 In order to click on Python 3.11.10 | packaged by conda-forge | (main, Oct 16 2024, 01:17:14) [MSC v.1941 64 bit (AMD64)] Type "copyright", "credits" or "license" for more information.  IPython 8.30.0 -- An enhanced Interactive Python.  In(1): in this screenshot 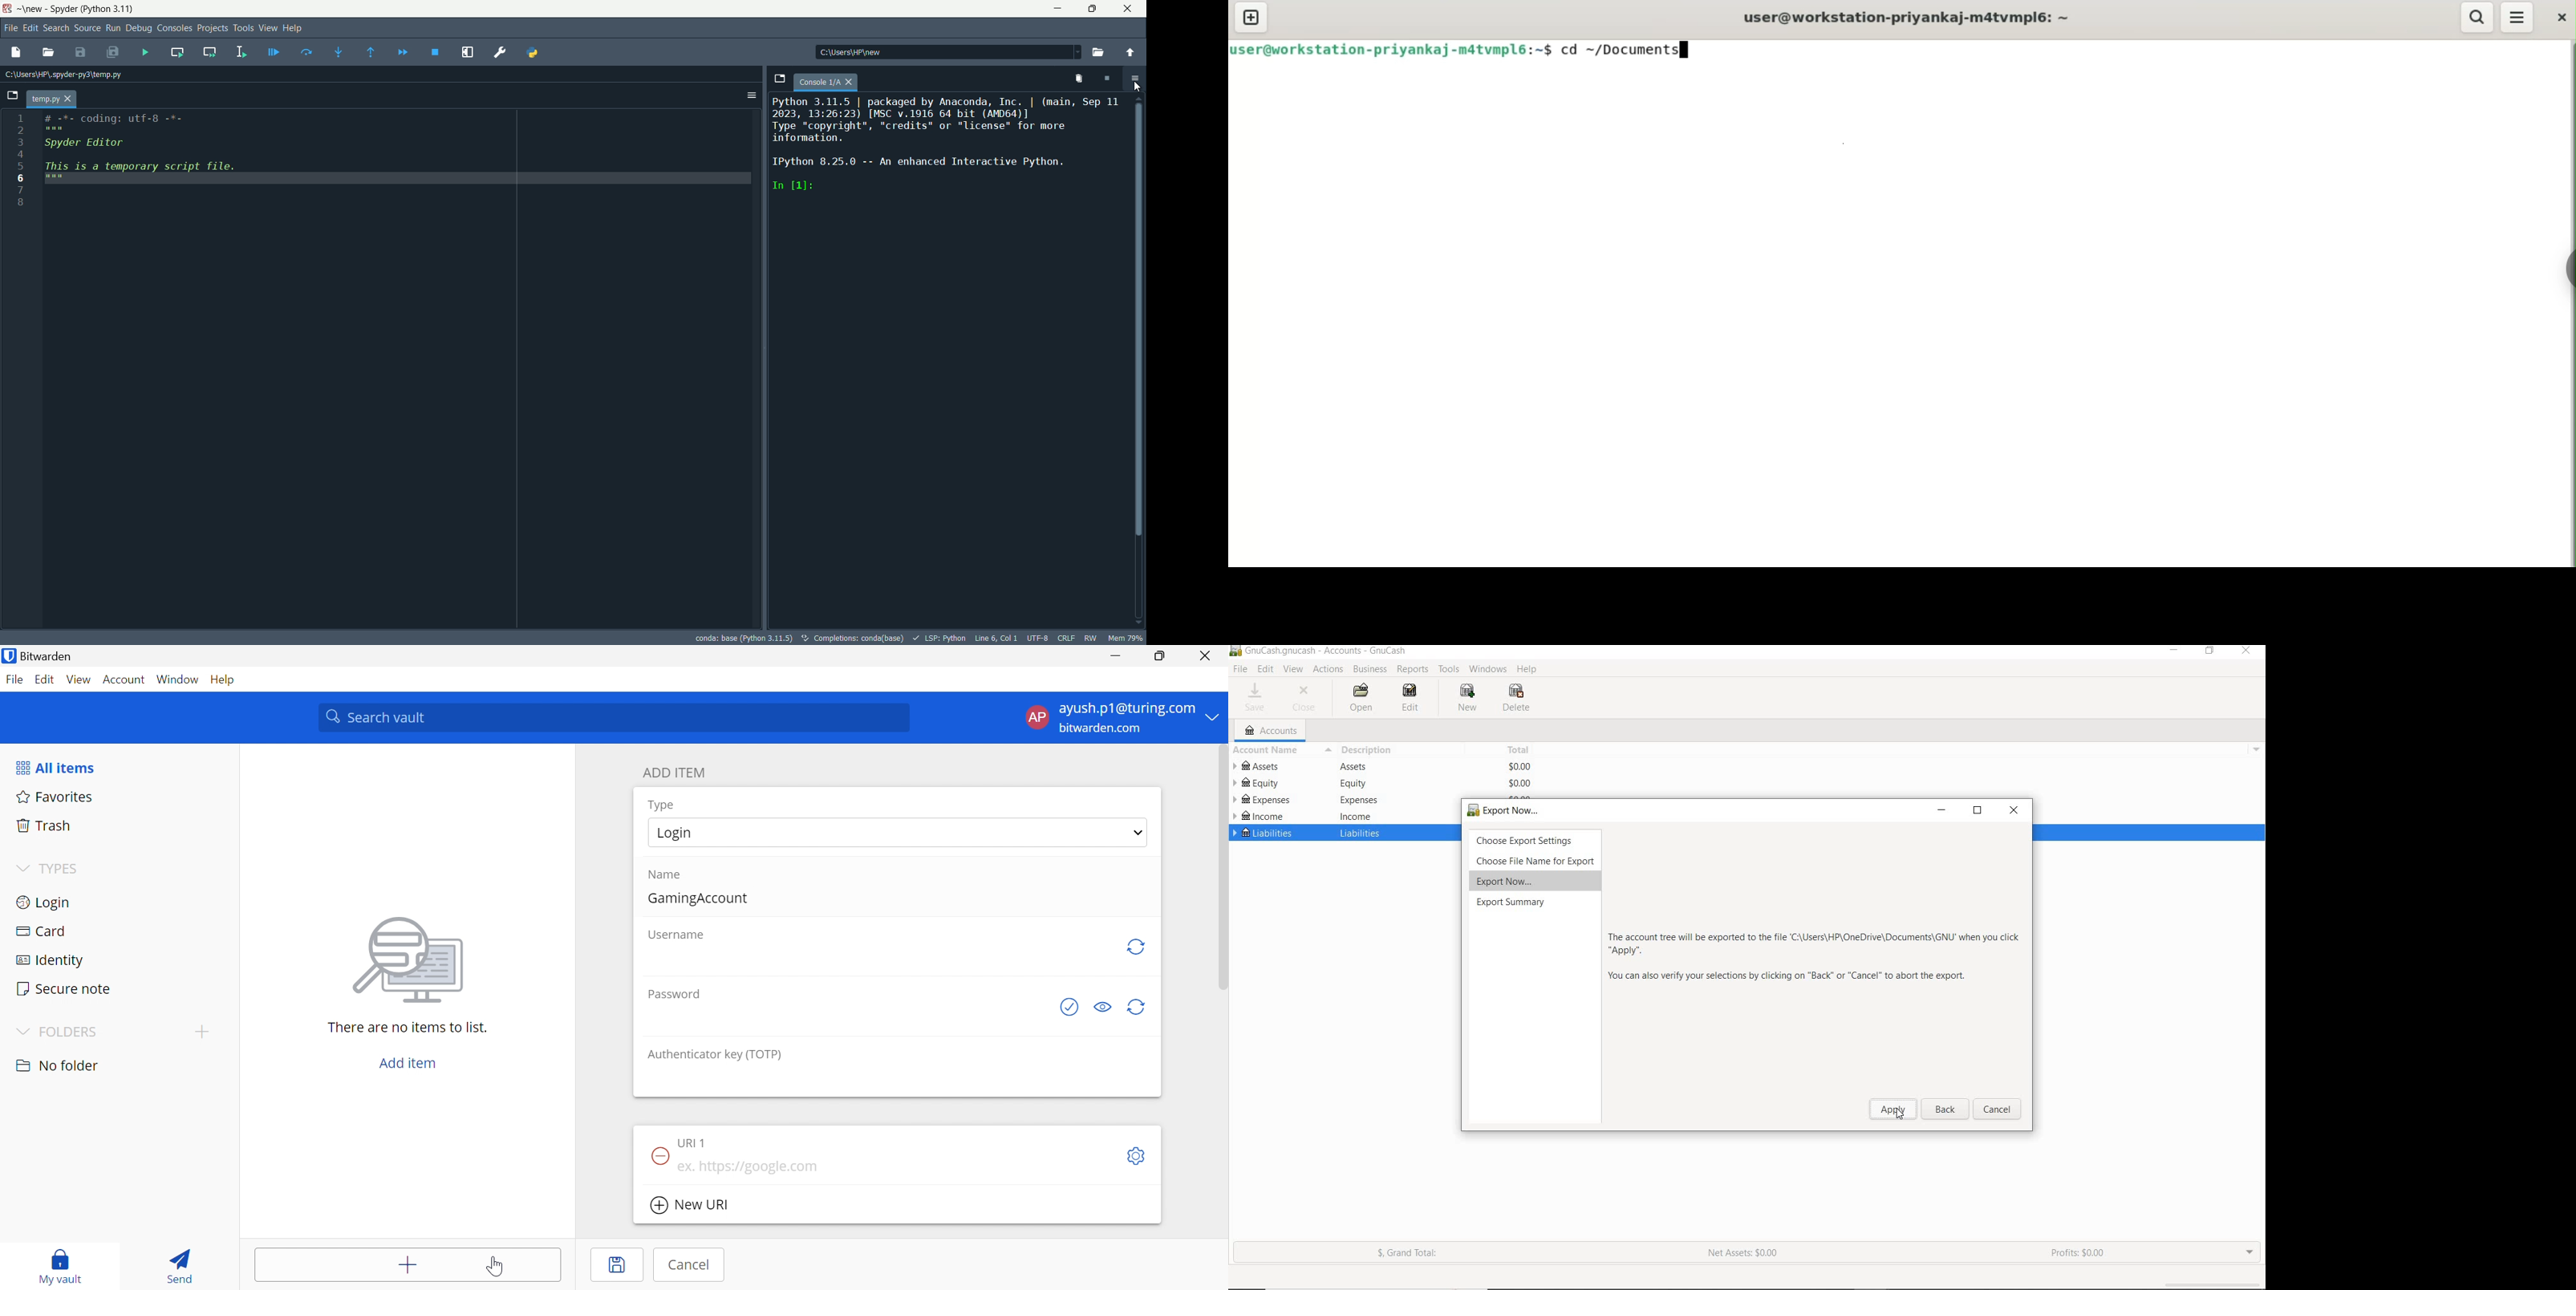, I will do `click(950, 146)`.